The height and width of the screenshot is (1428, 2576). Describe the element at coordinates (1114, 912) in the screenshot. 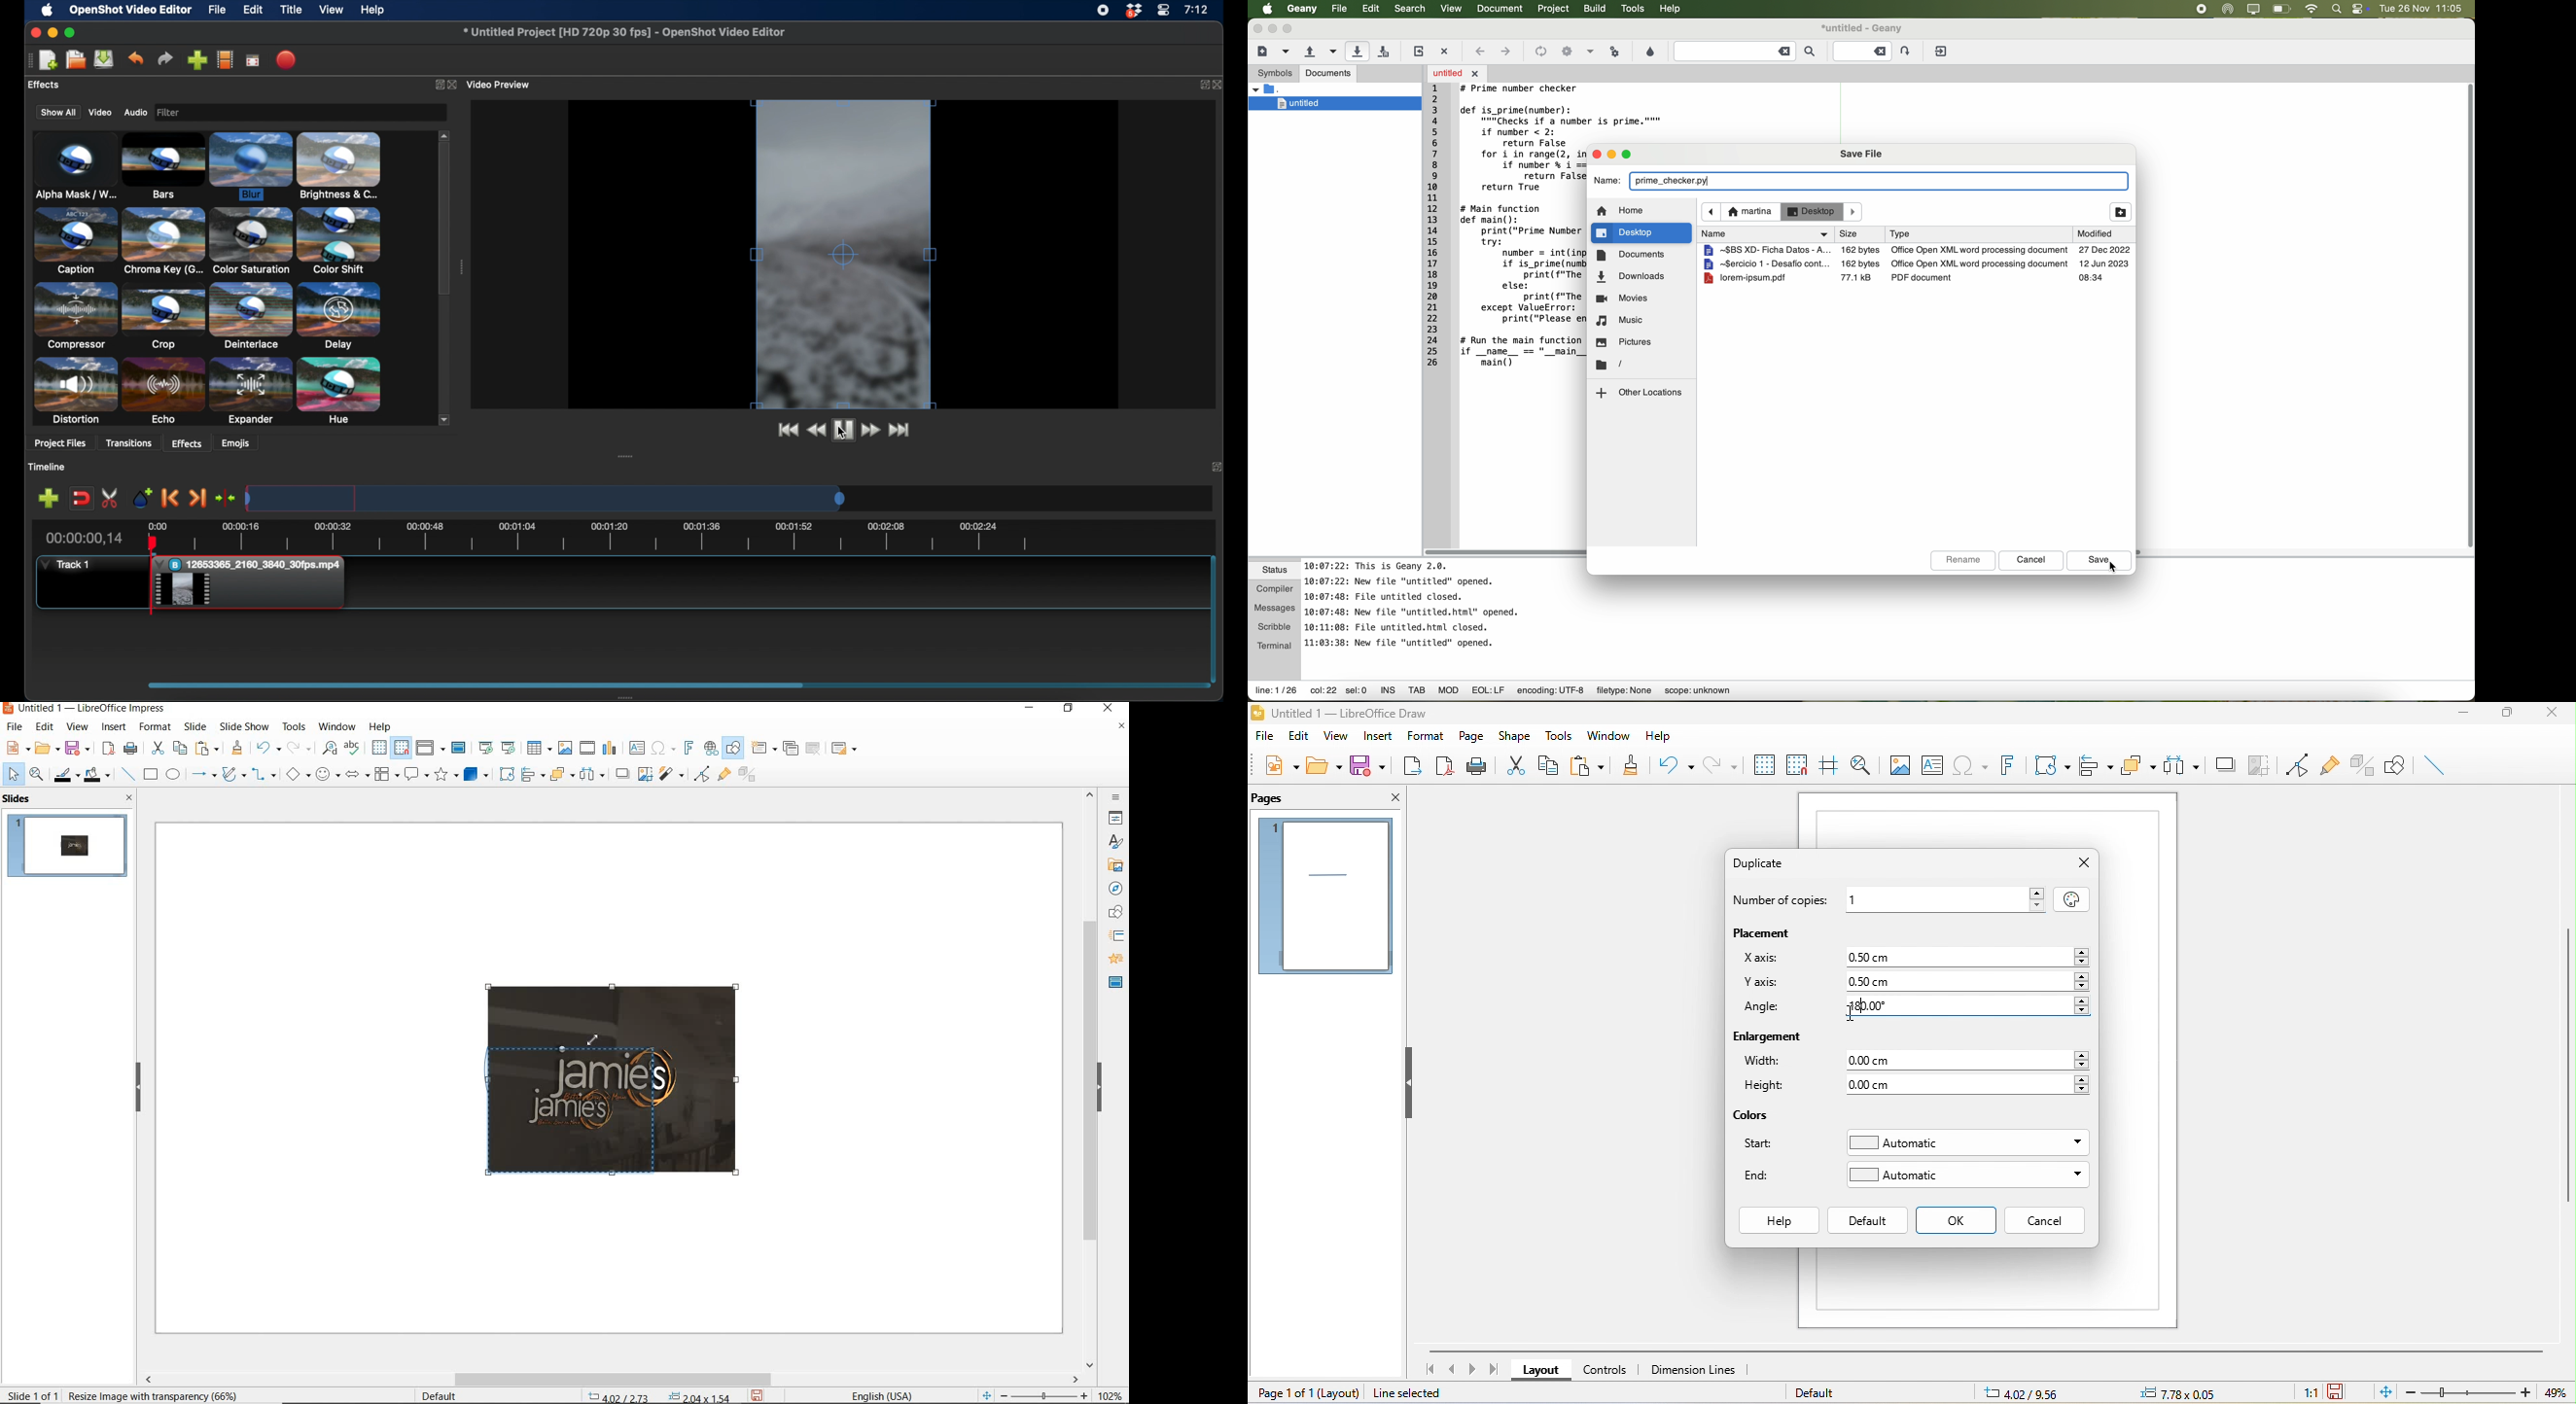

I see `shapes` at that location.